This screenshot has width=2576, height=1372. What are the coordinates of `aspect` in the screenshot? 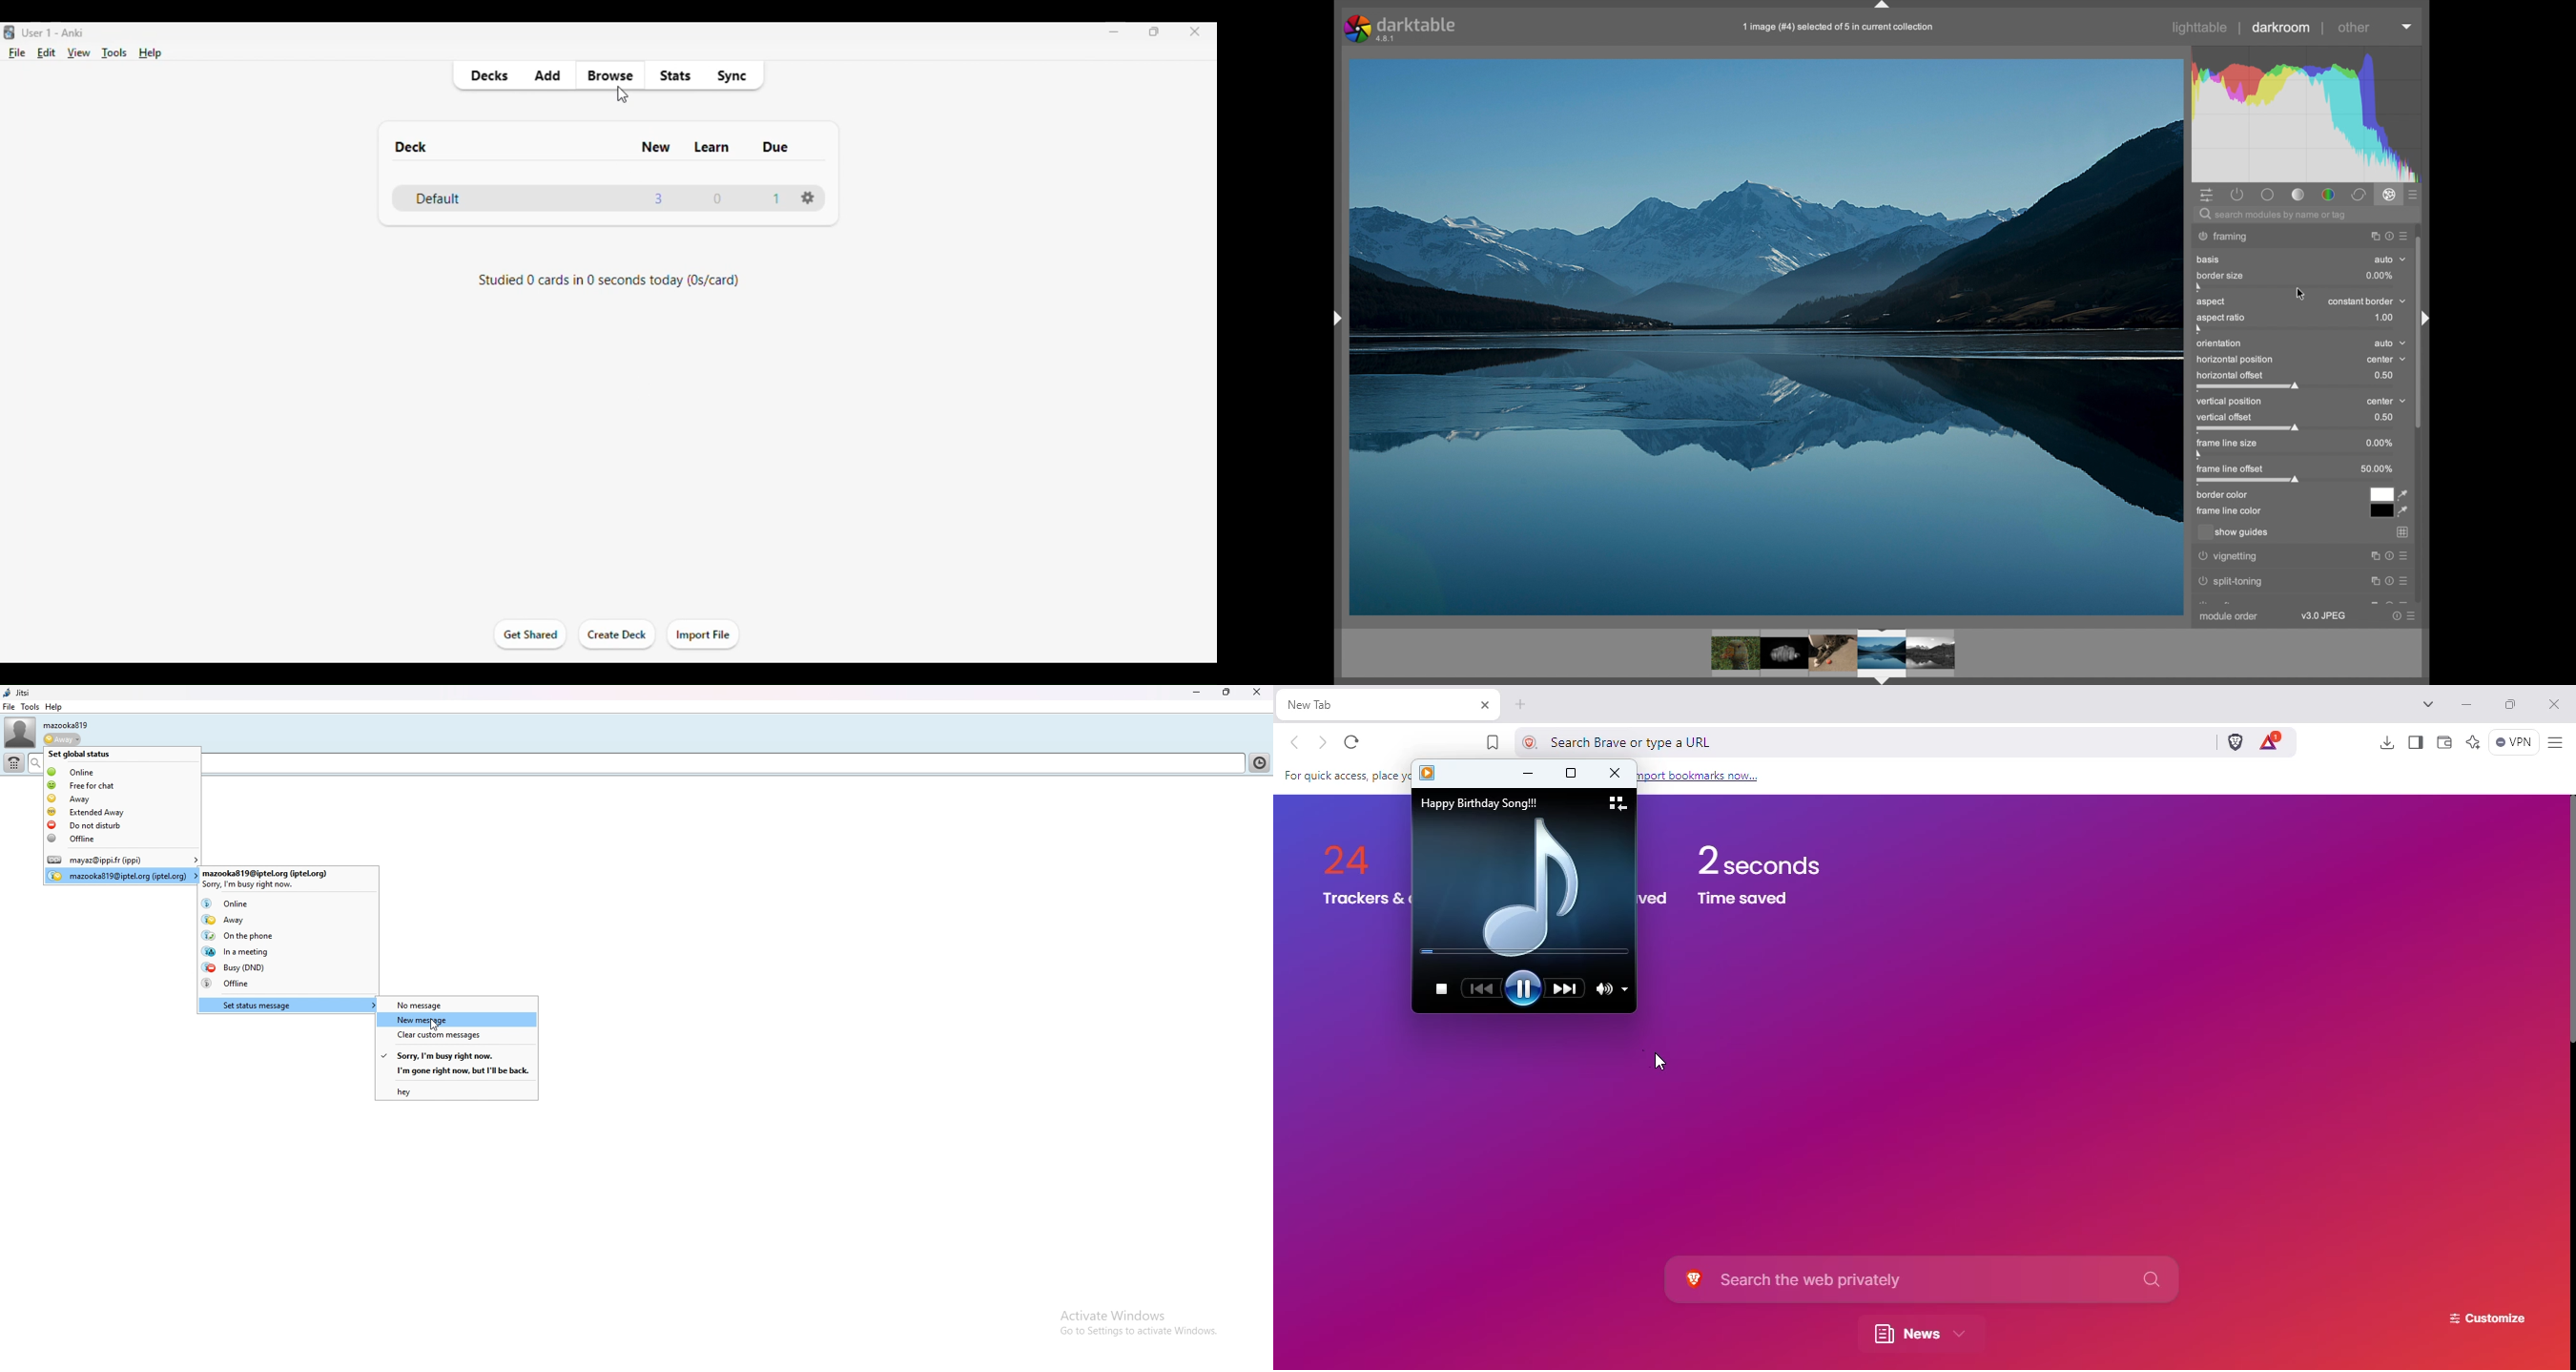 It's located at (2212, 302).